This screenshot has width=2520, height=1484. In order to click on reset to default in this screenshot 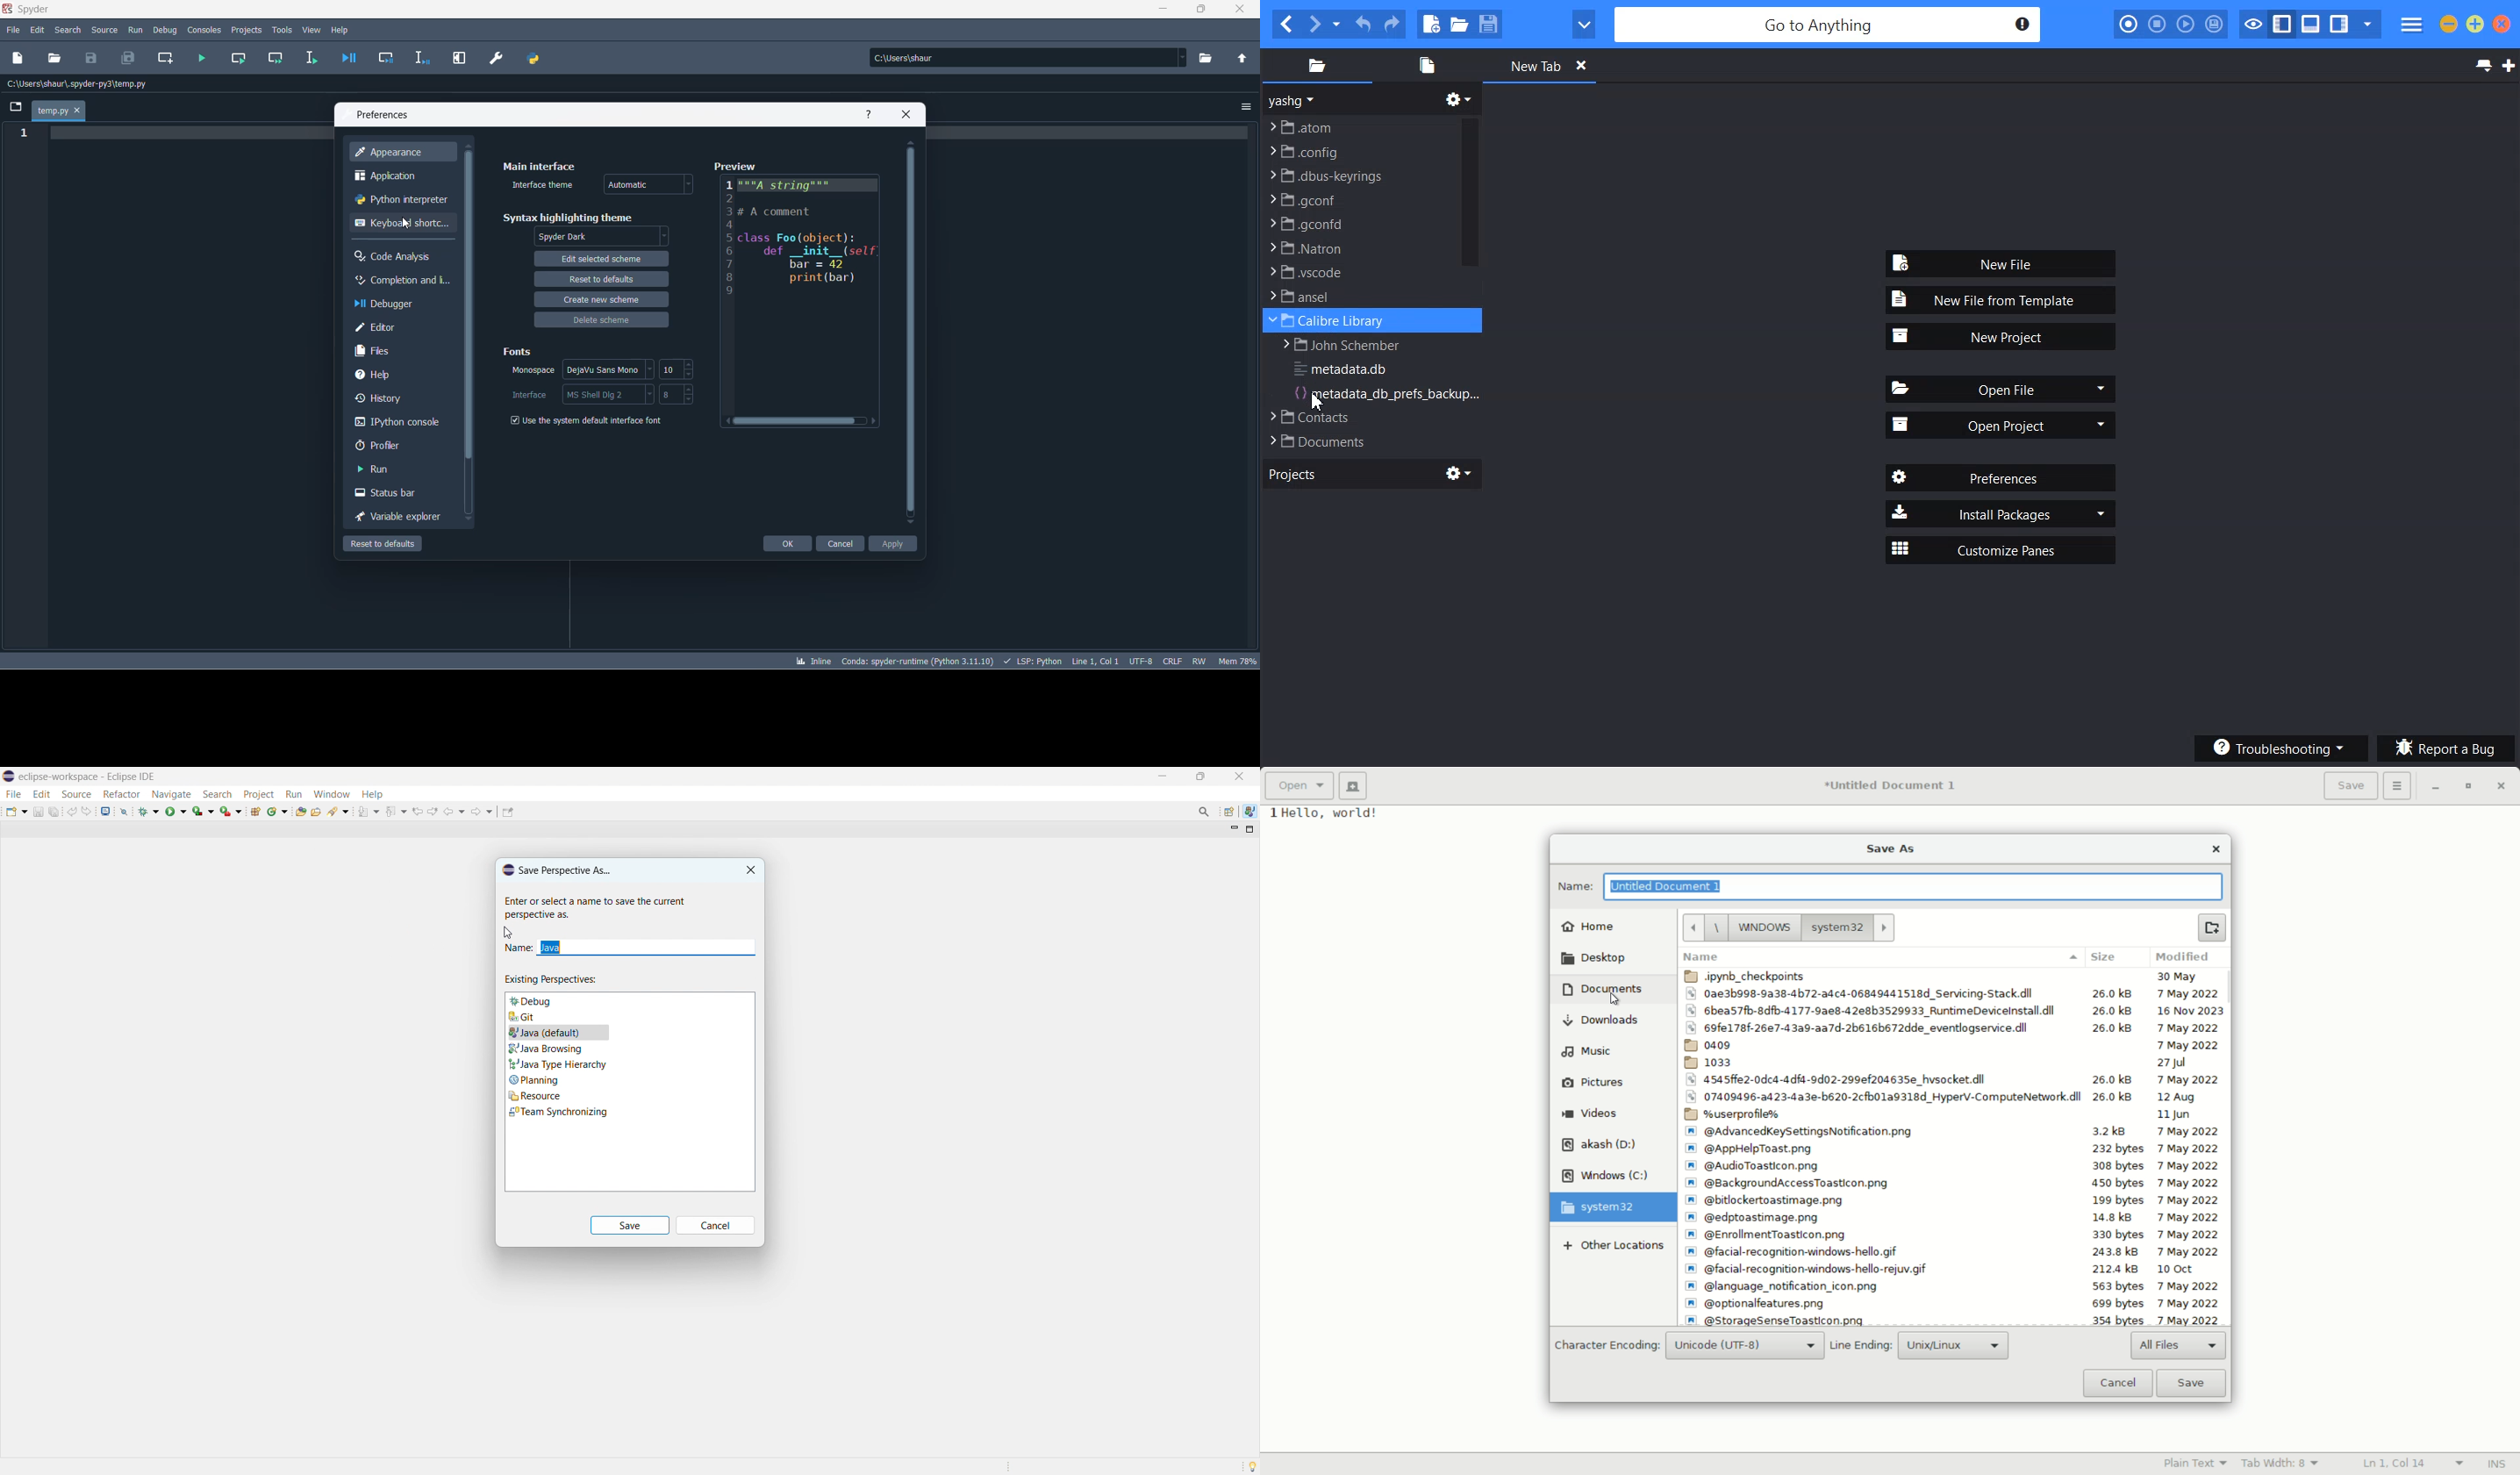, I will do `click(600, 281)`.